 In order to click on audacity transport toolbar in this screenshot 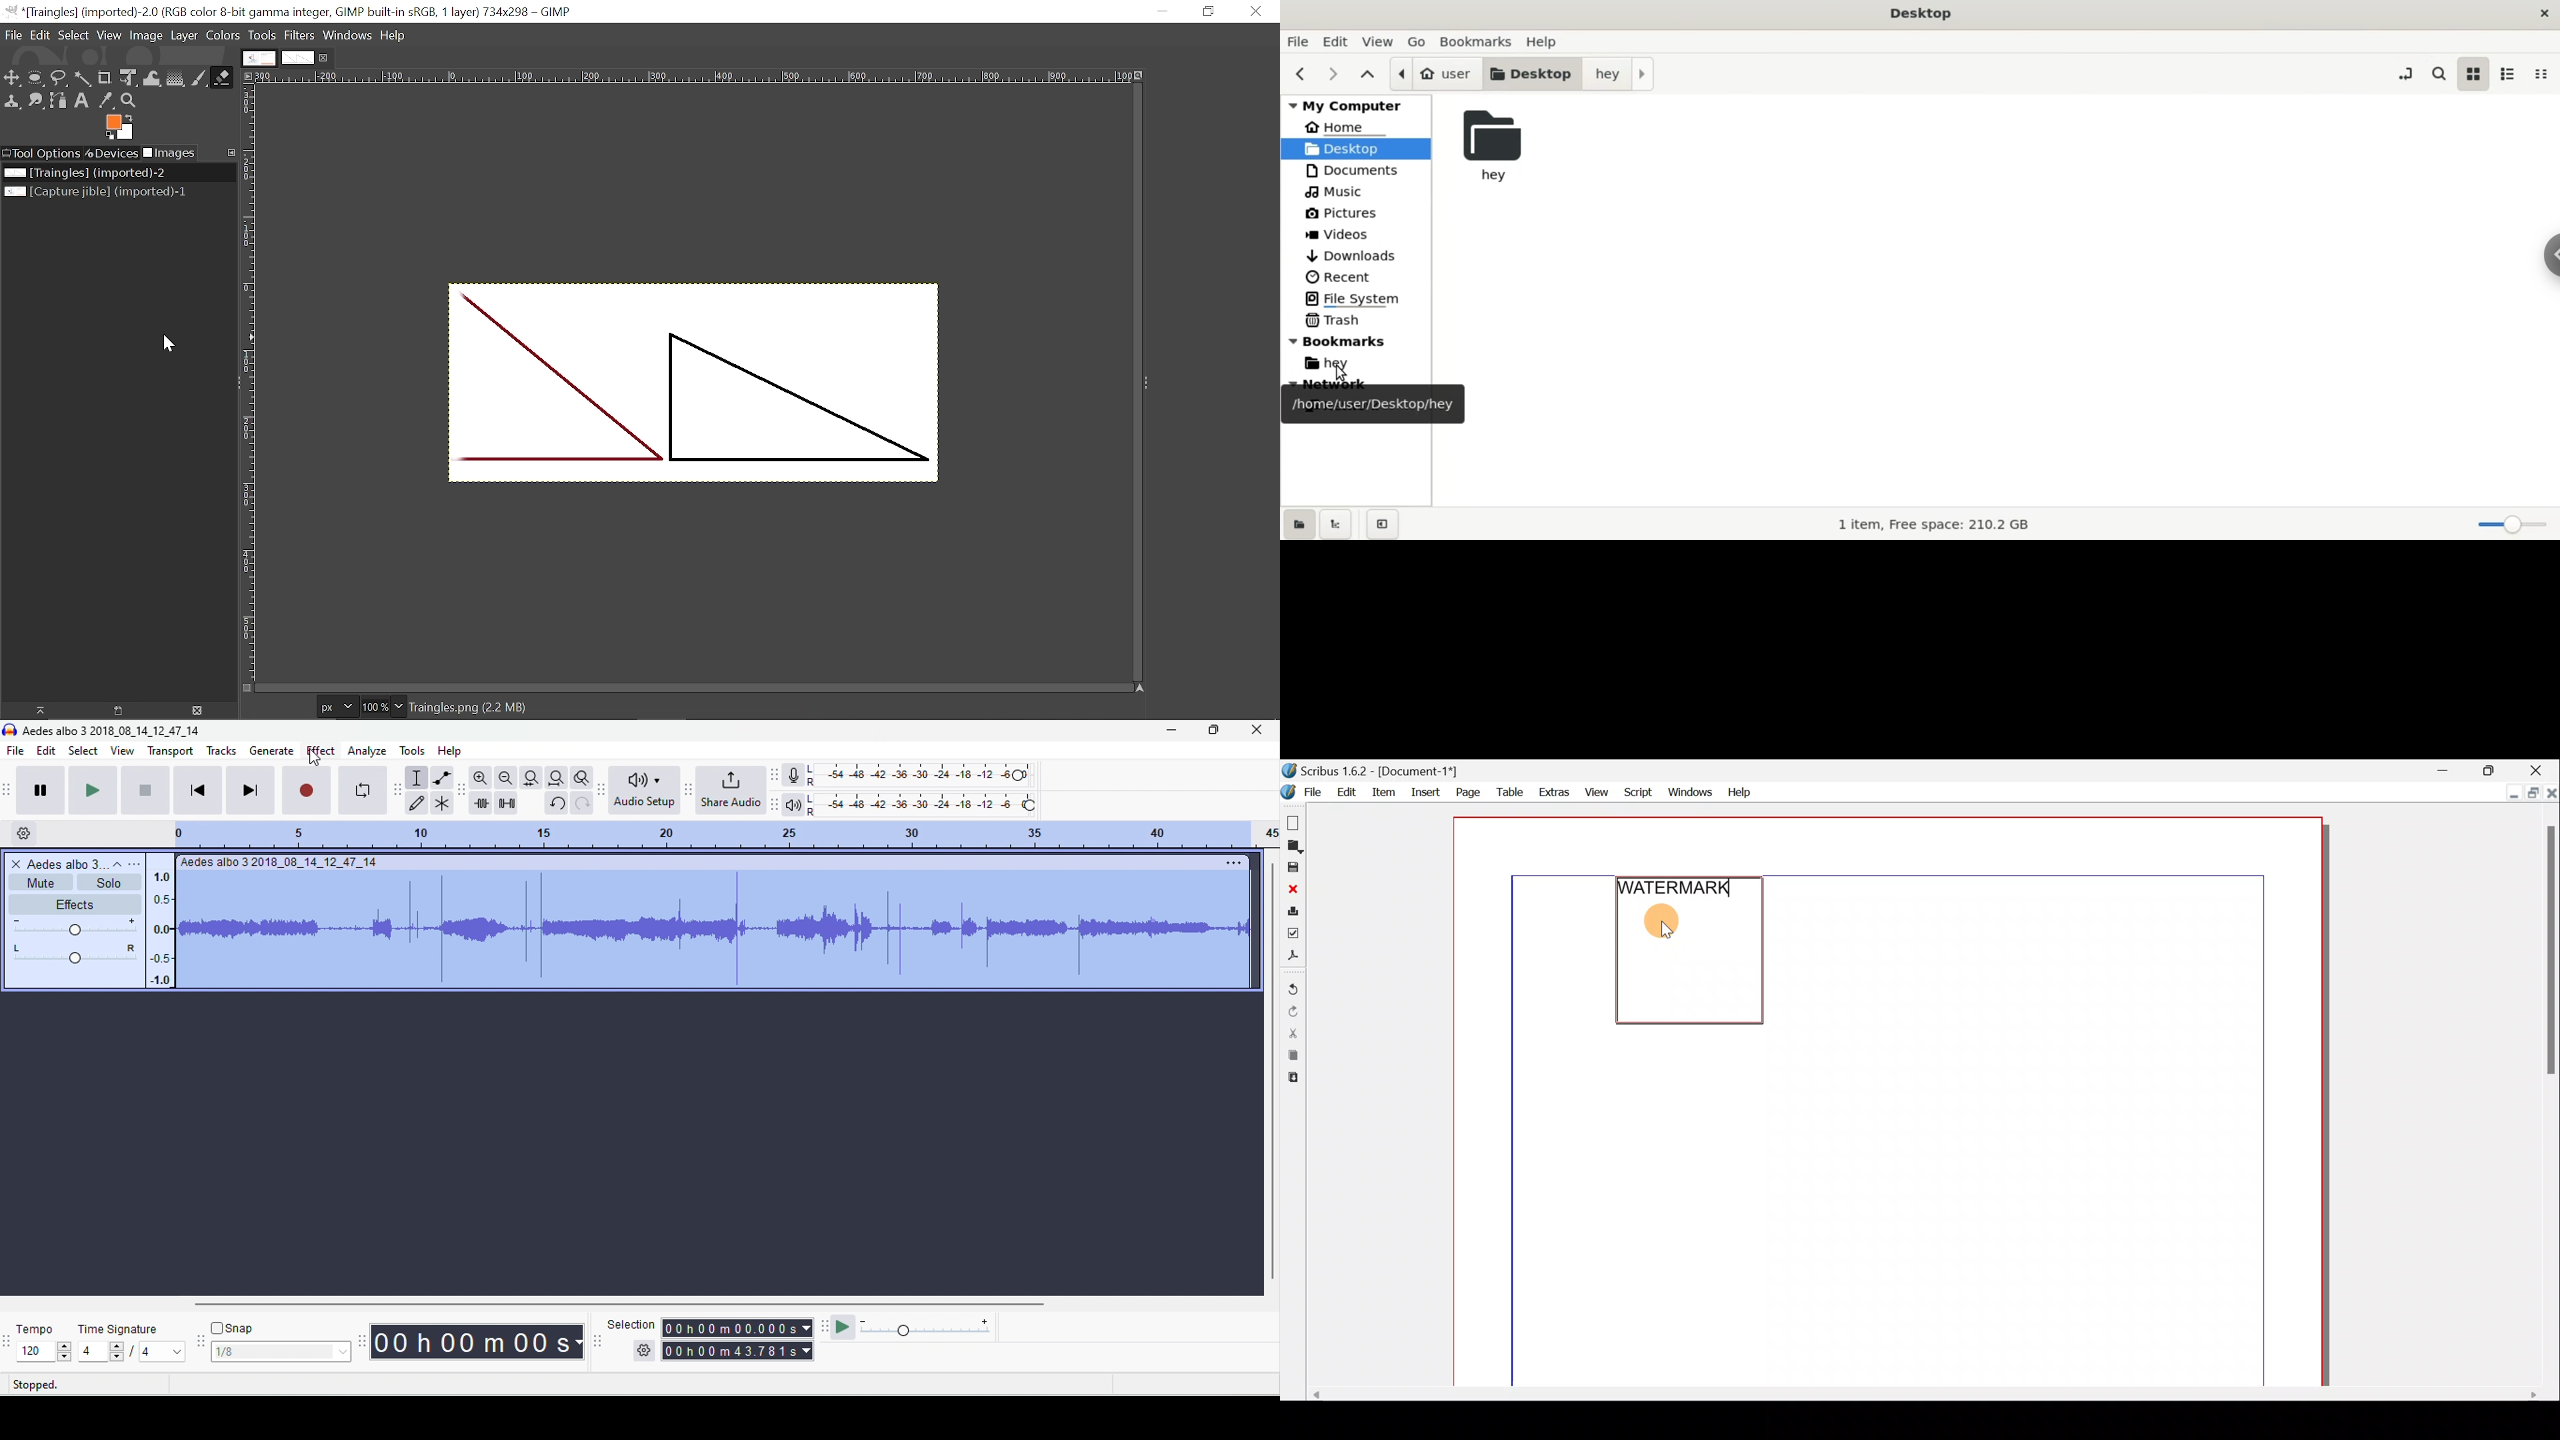, I will do `click(8, 787)`.